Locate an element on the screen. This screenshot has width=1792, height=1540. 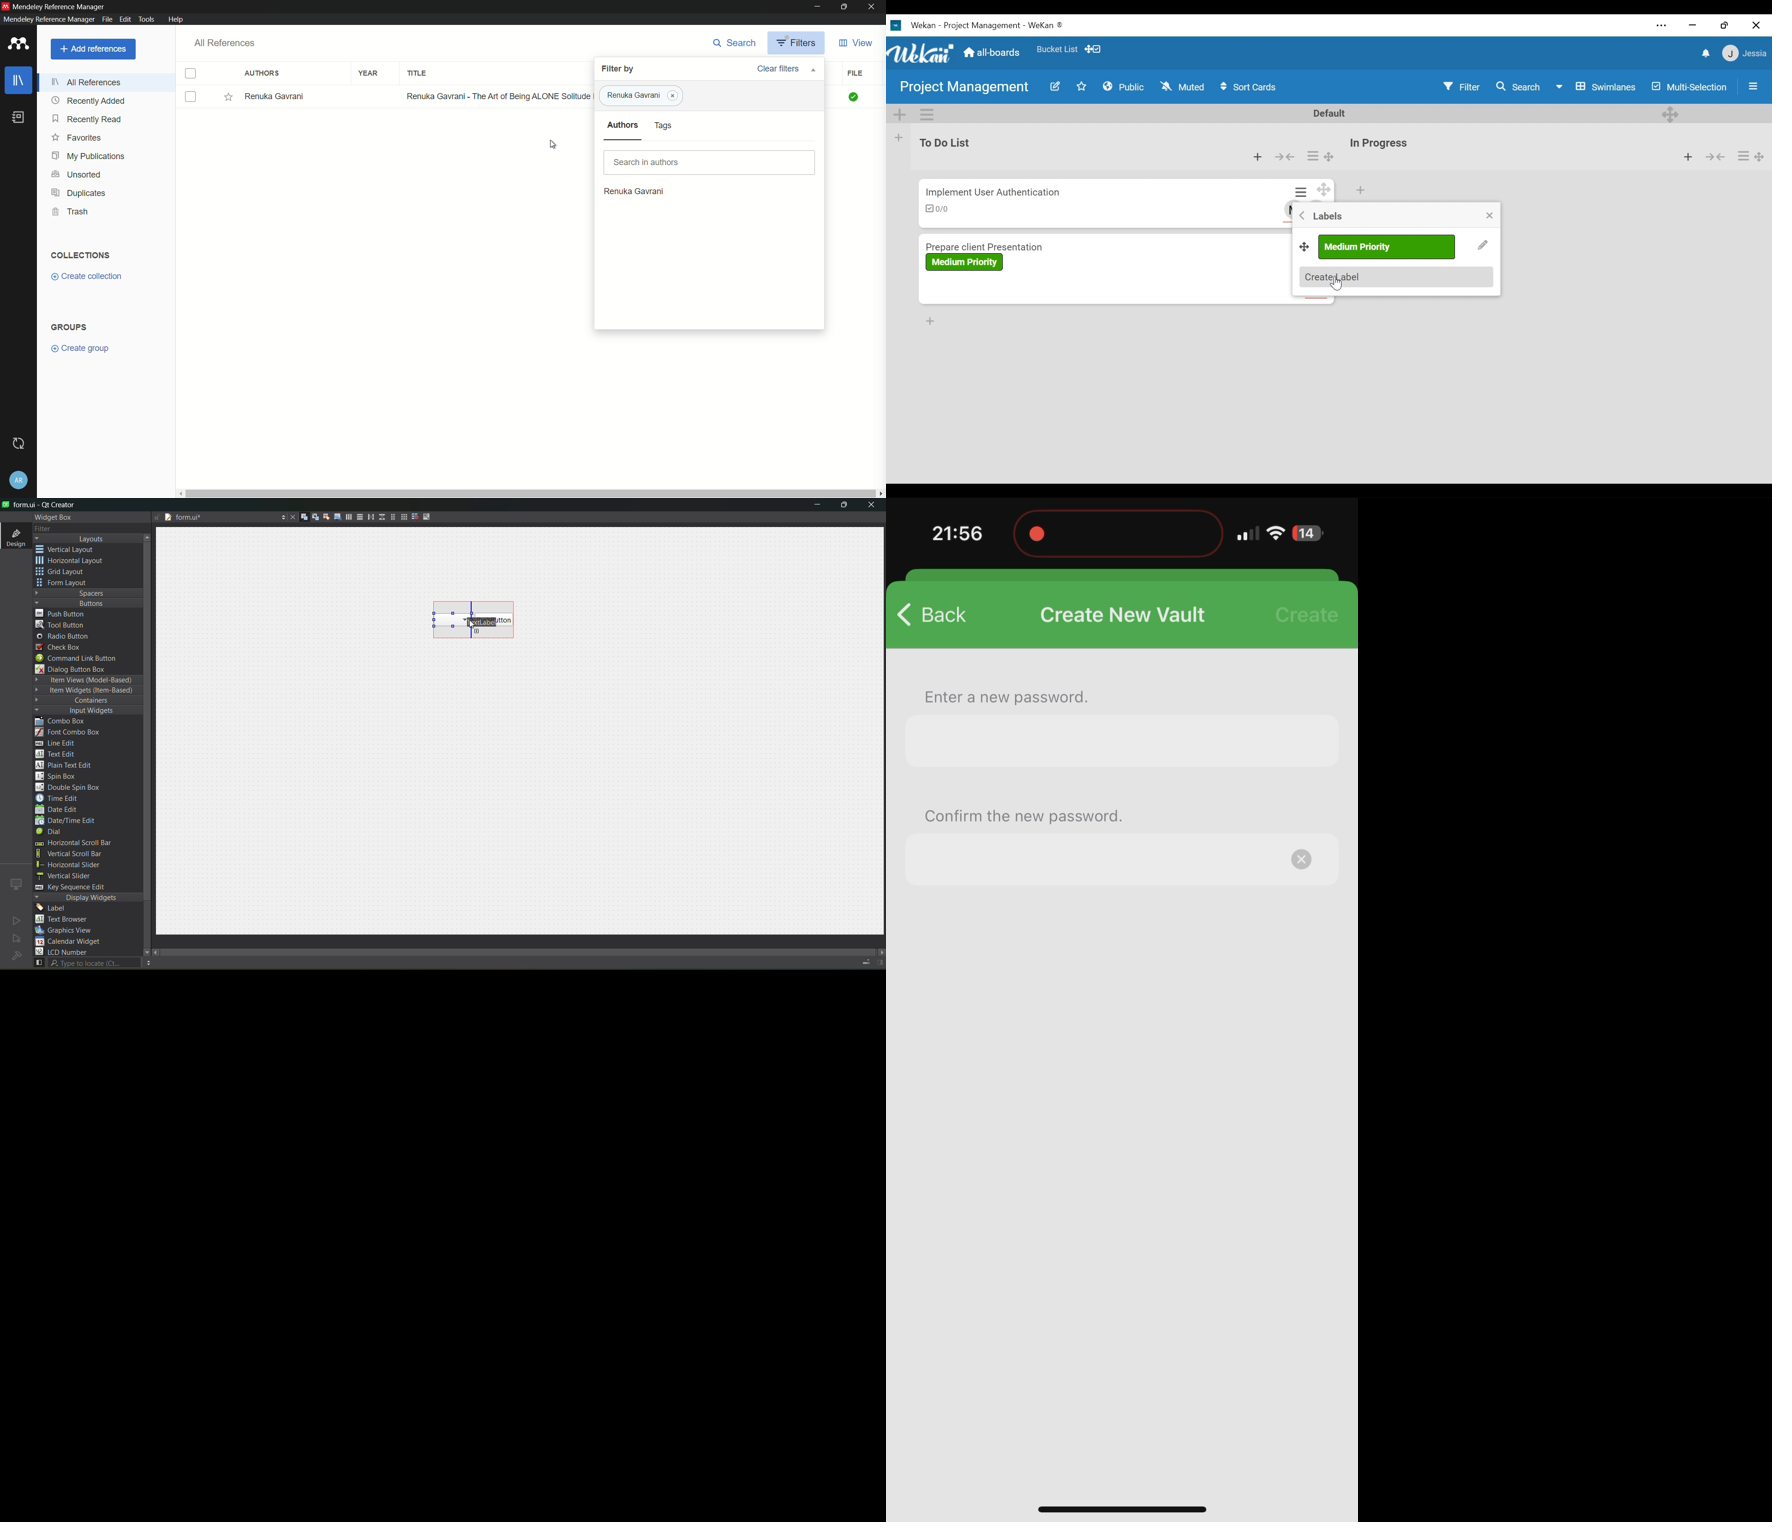
view is located at coordinates (856, 43).